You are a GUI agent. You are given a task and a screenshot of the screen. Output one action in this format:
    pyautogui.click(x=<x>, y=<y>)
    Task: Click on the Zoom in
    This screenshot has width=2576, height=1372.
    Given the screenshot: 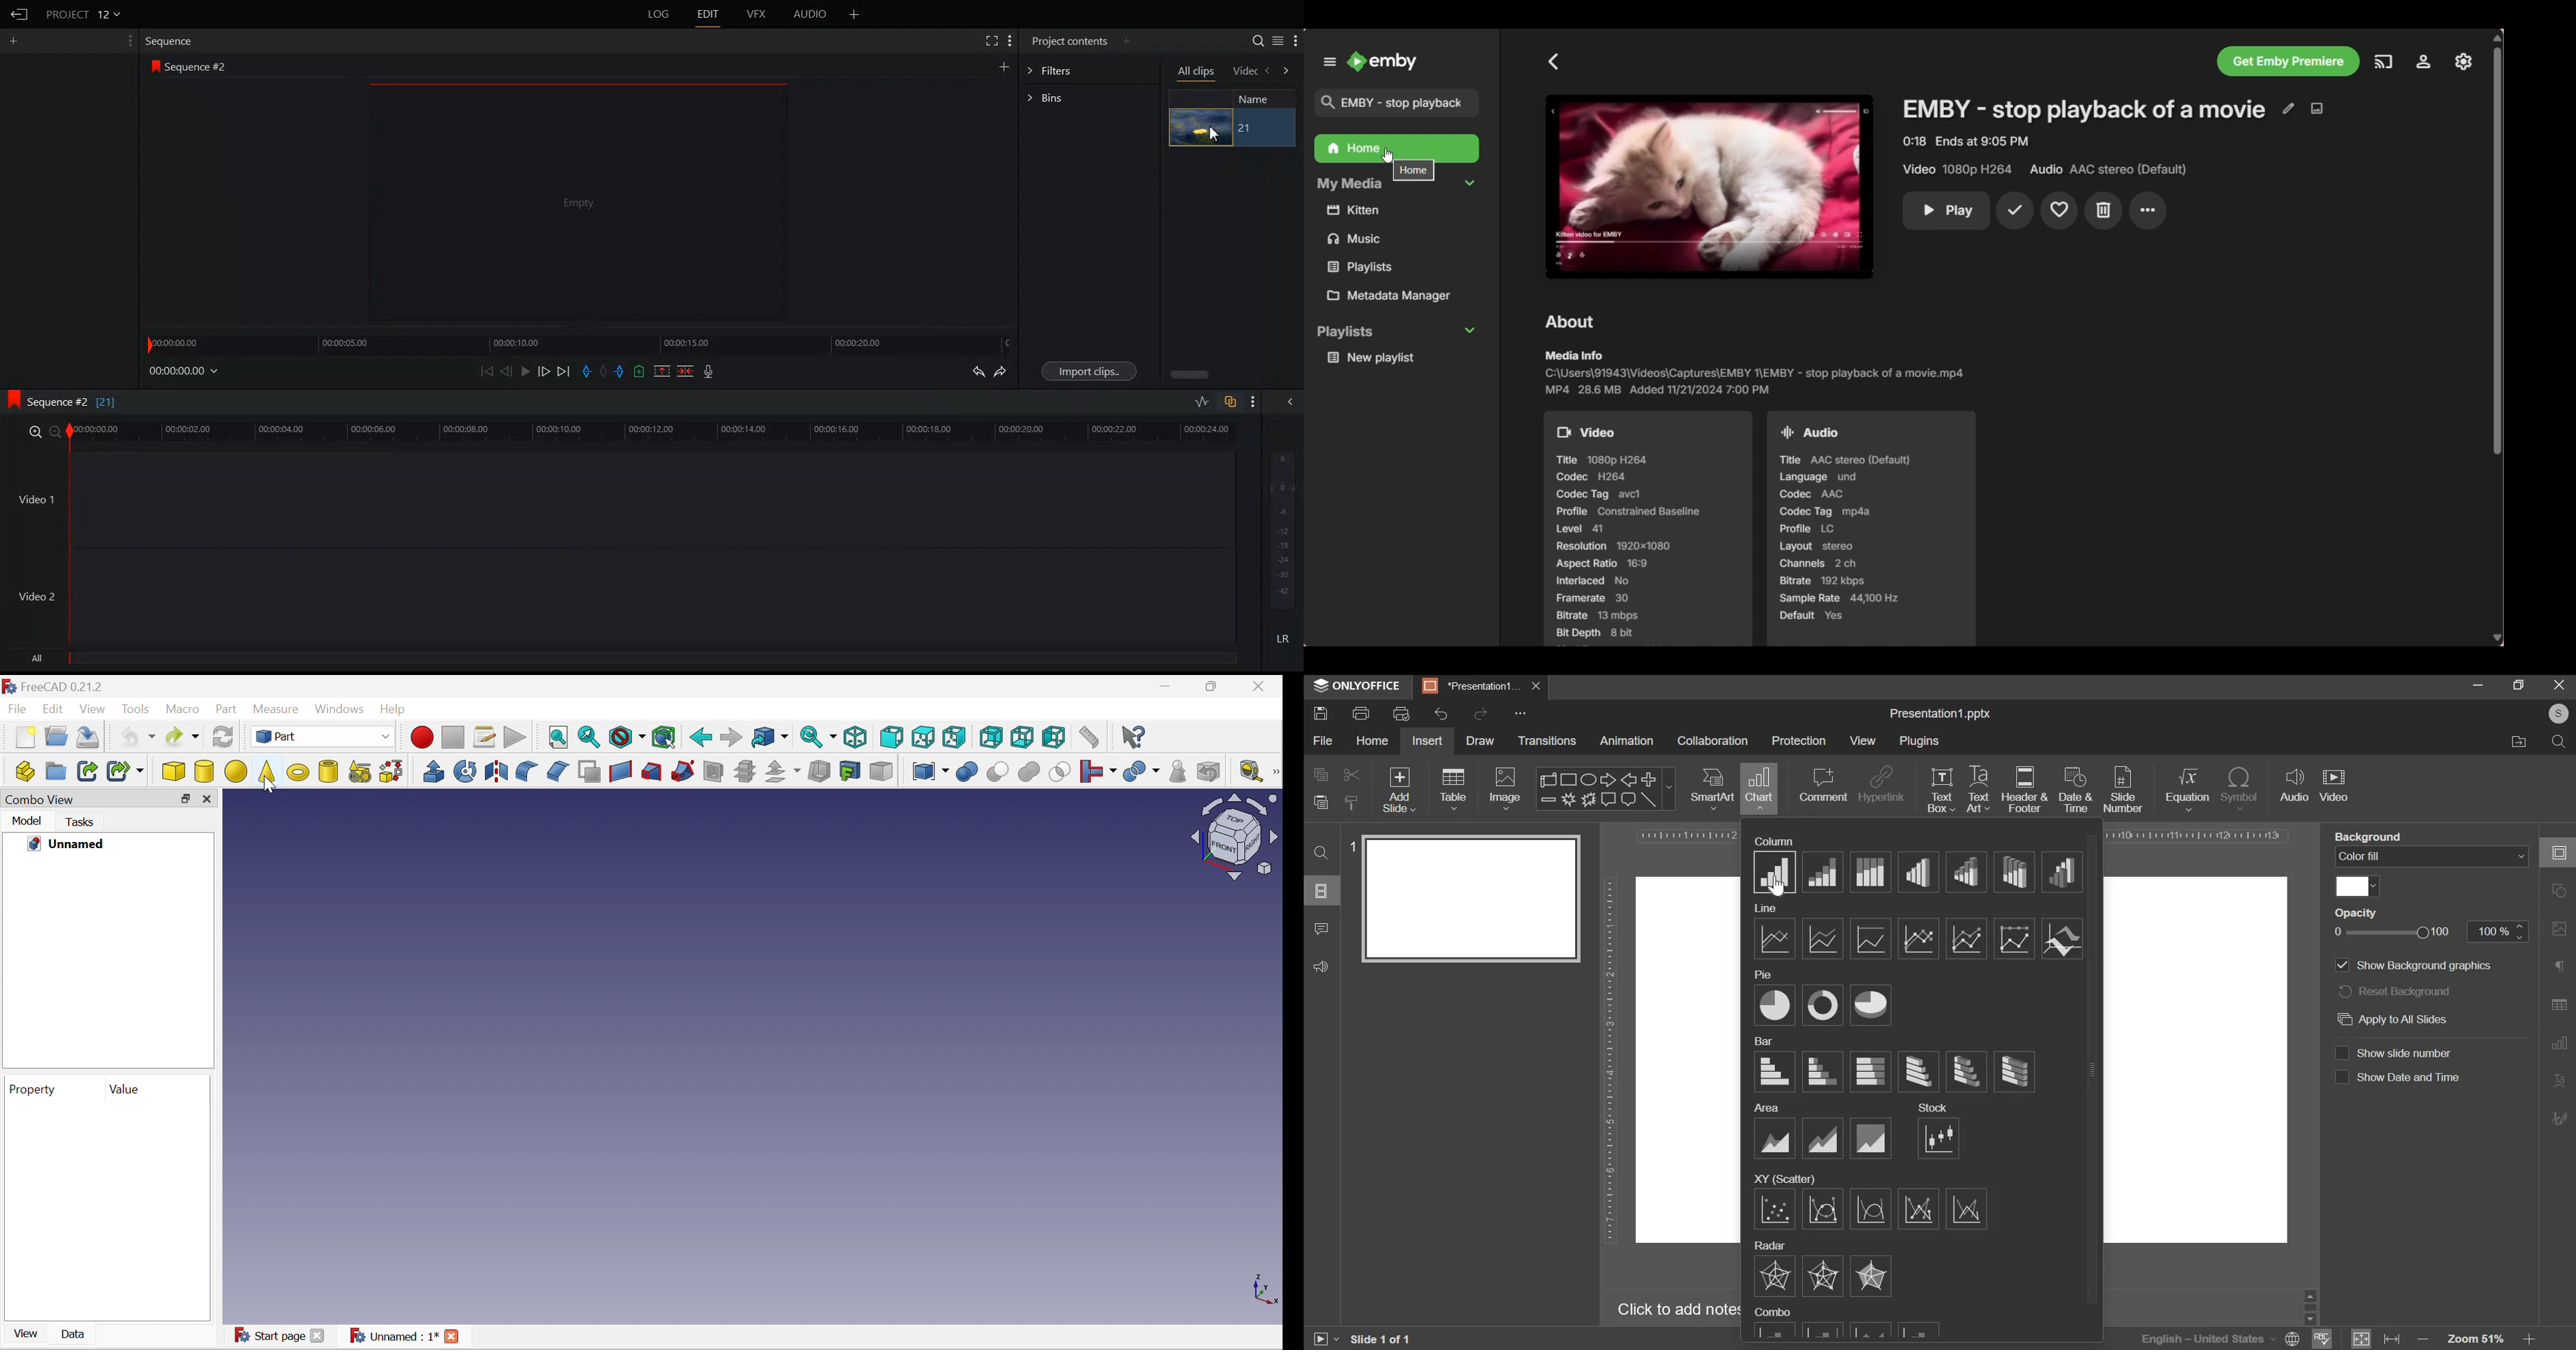 What is the action you would take?
    pyautogui.click(x=34, y=431)
    